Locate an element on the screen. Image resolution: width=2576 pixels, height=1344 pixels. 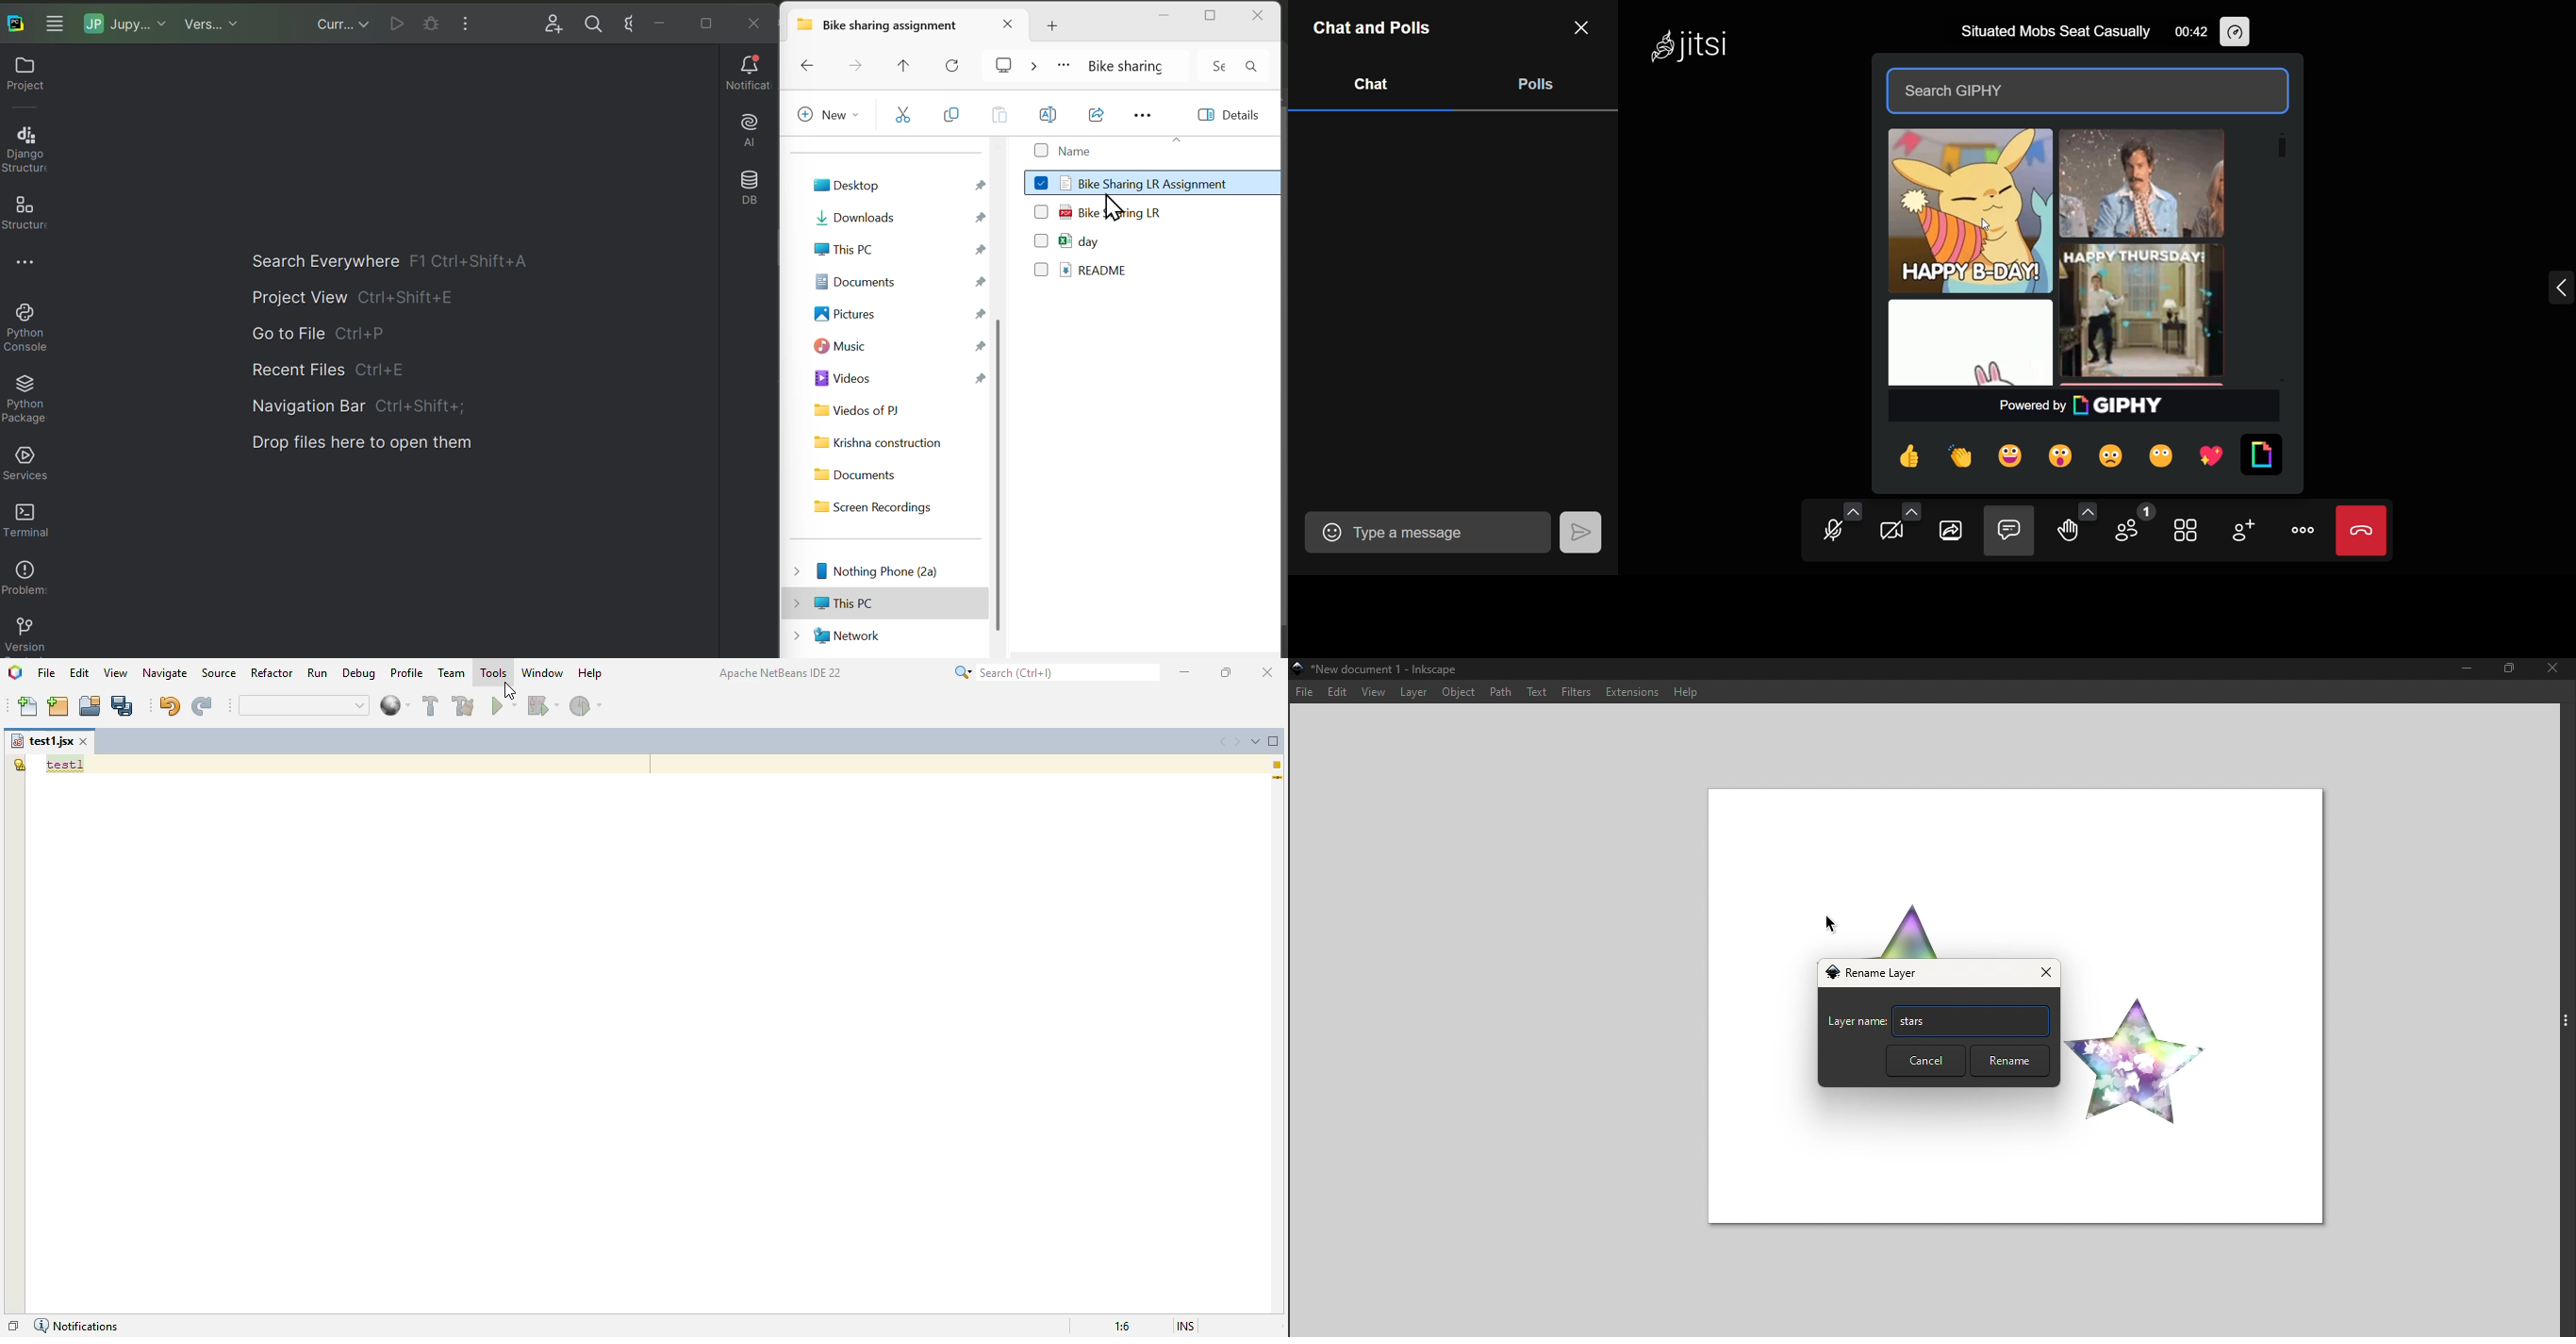
object is located at coordinates (1459, 694).